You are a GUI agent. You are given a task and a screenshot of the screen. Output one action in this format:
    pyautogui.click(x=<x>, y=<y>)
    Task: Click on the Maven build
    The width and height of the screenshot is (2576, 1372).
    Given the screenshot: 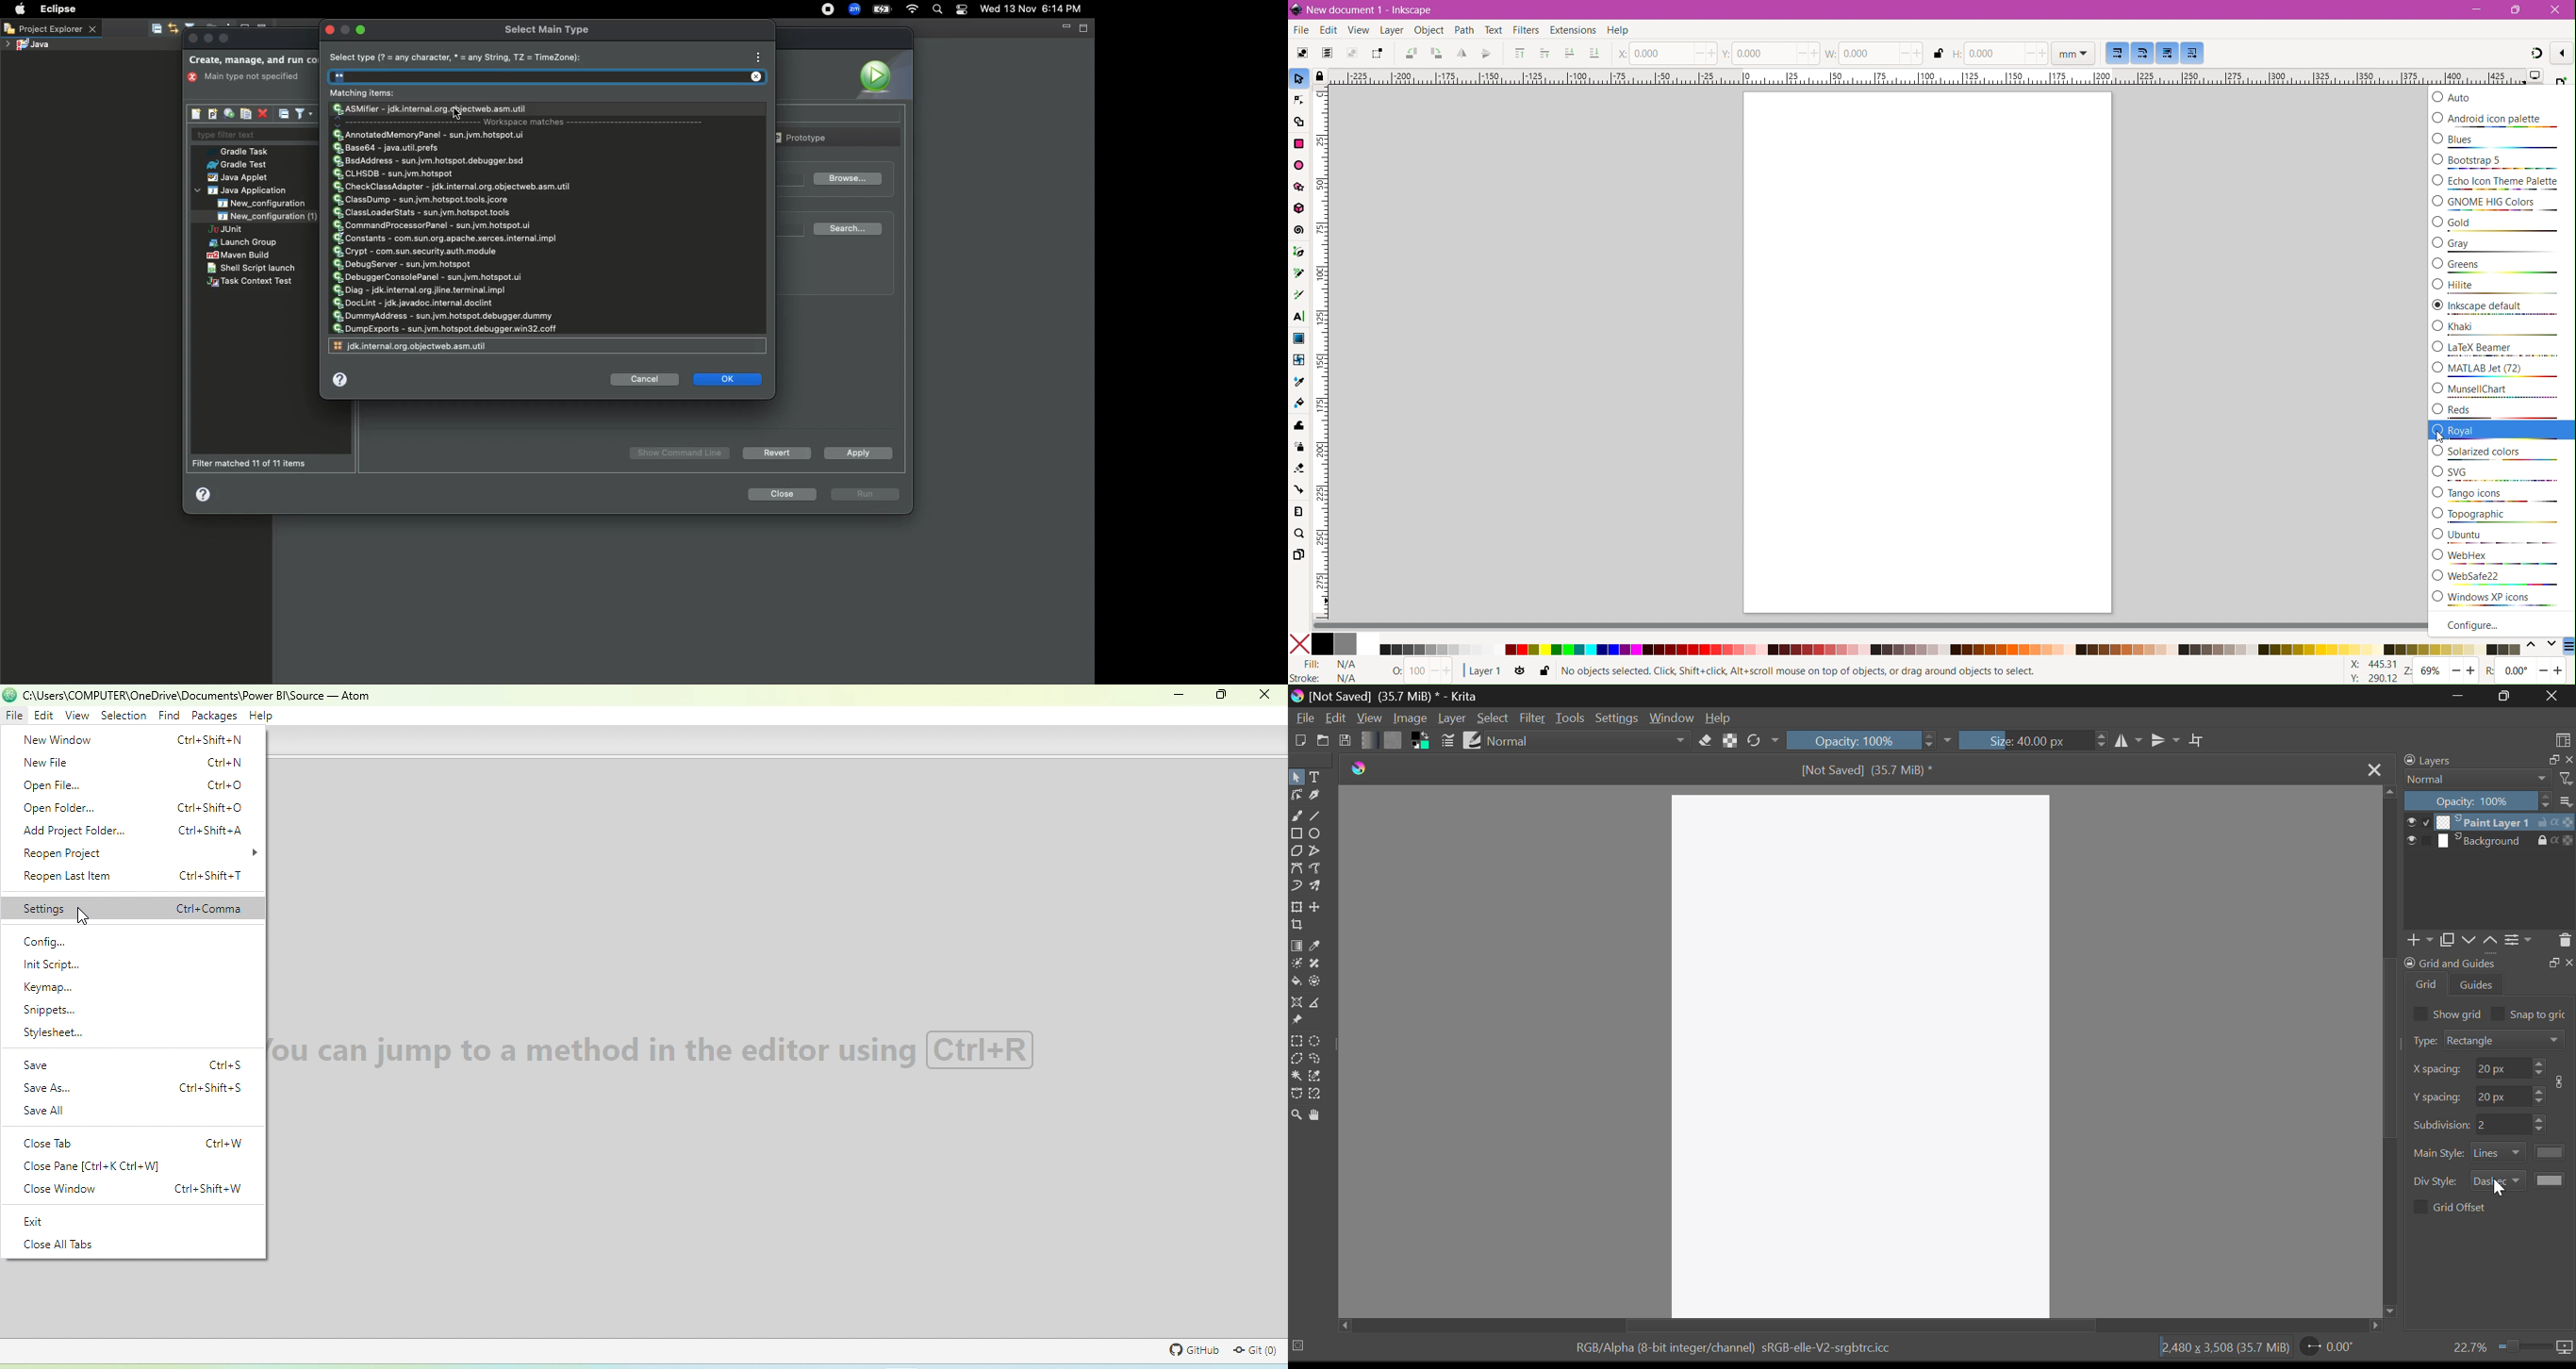 What is the action you would take?
    pyautogui.click(x=238, y=255)
    